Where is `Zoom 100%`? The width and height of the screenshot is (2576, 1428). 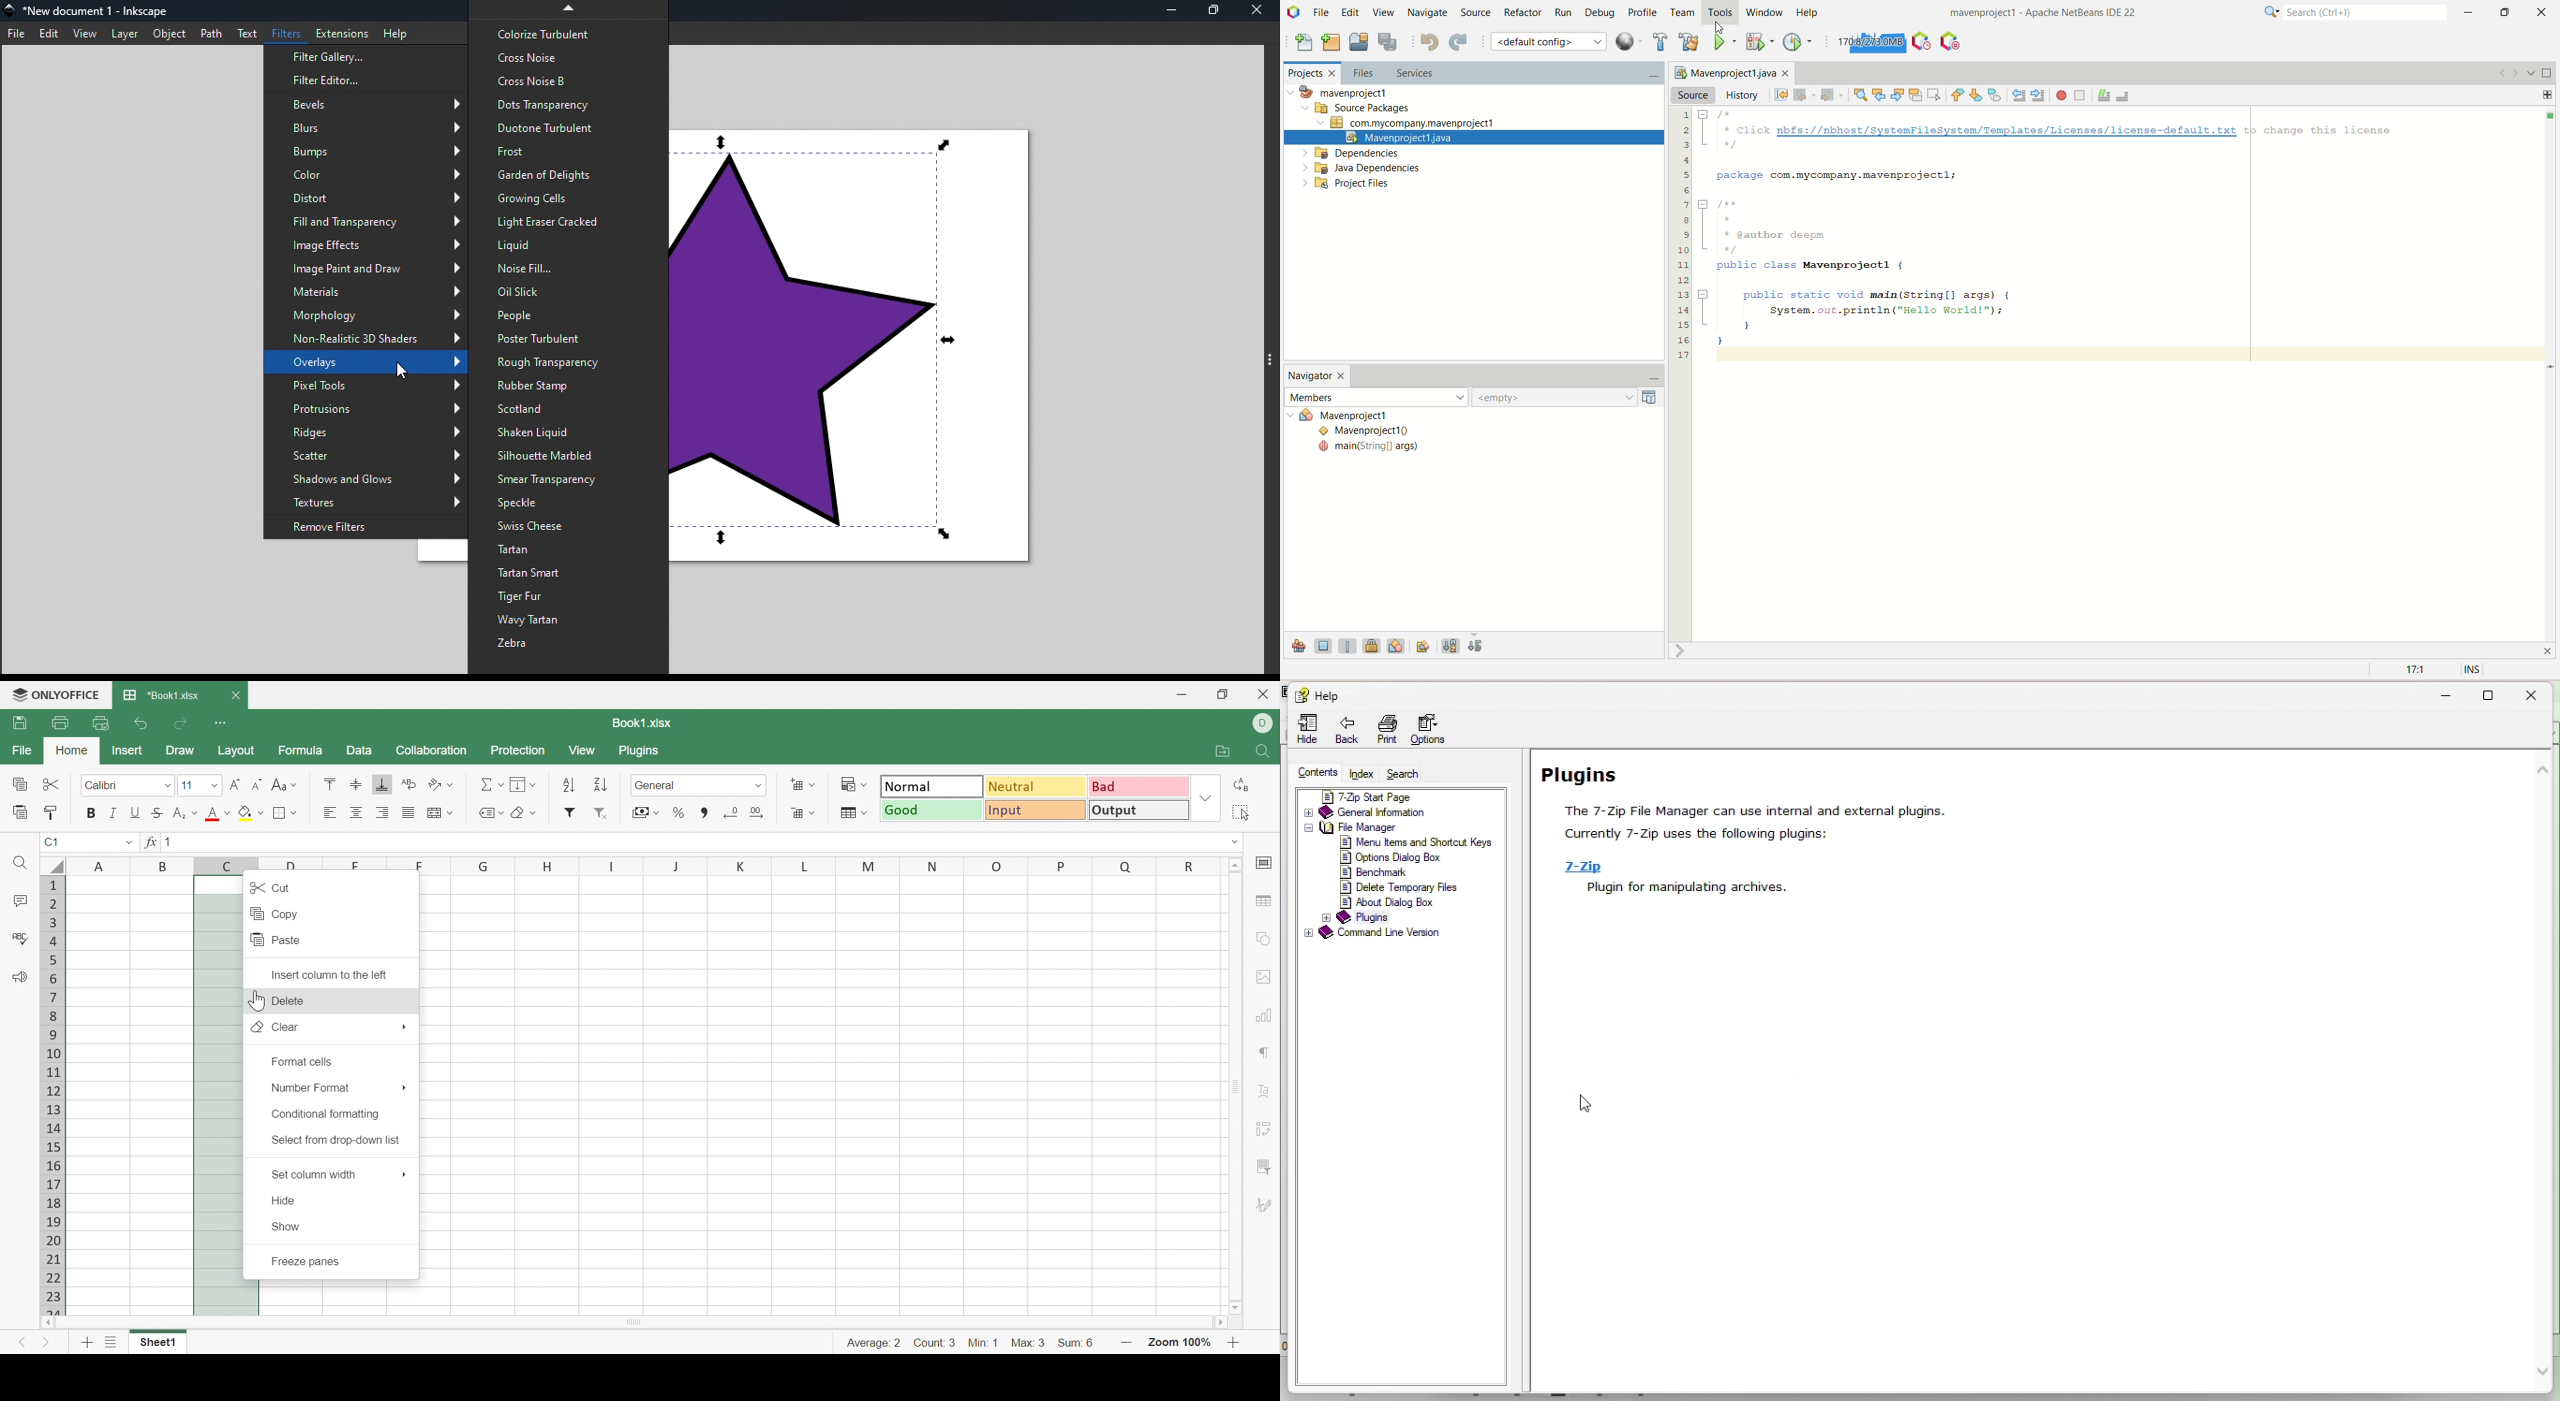 Zoom 100% is located at coordinates (1179, 1343).